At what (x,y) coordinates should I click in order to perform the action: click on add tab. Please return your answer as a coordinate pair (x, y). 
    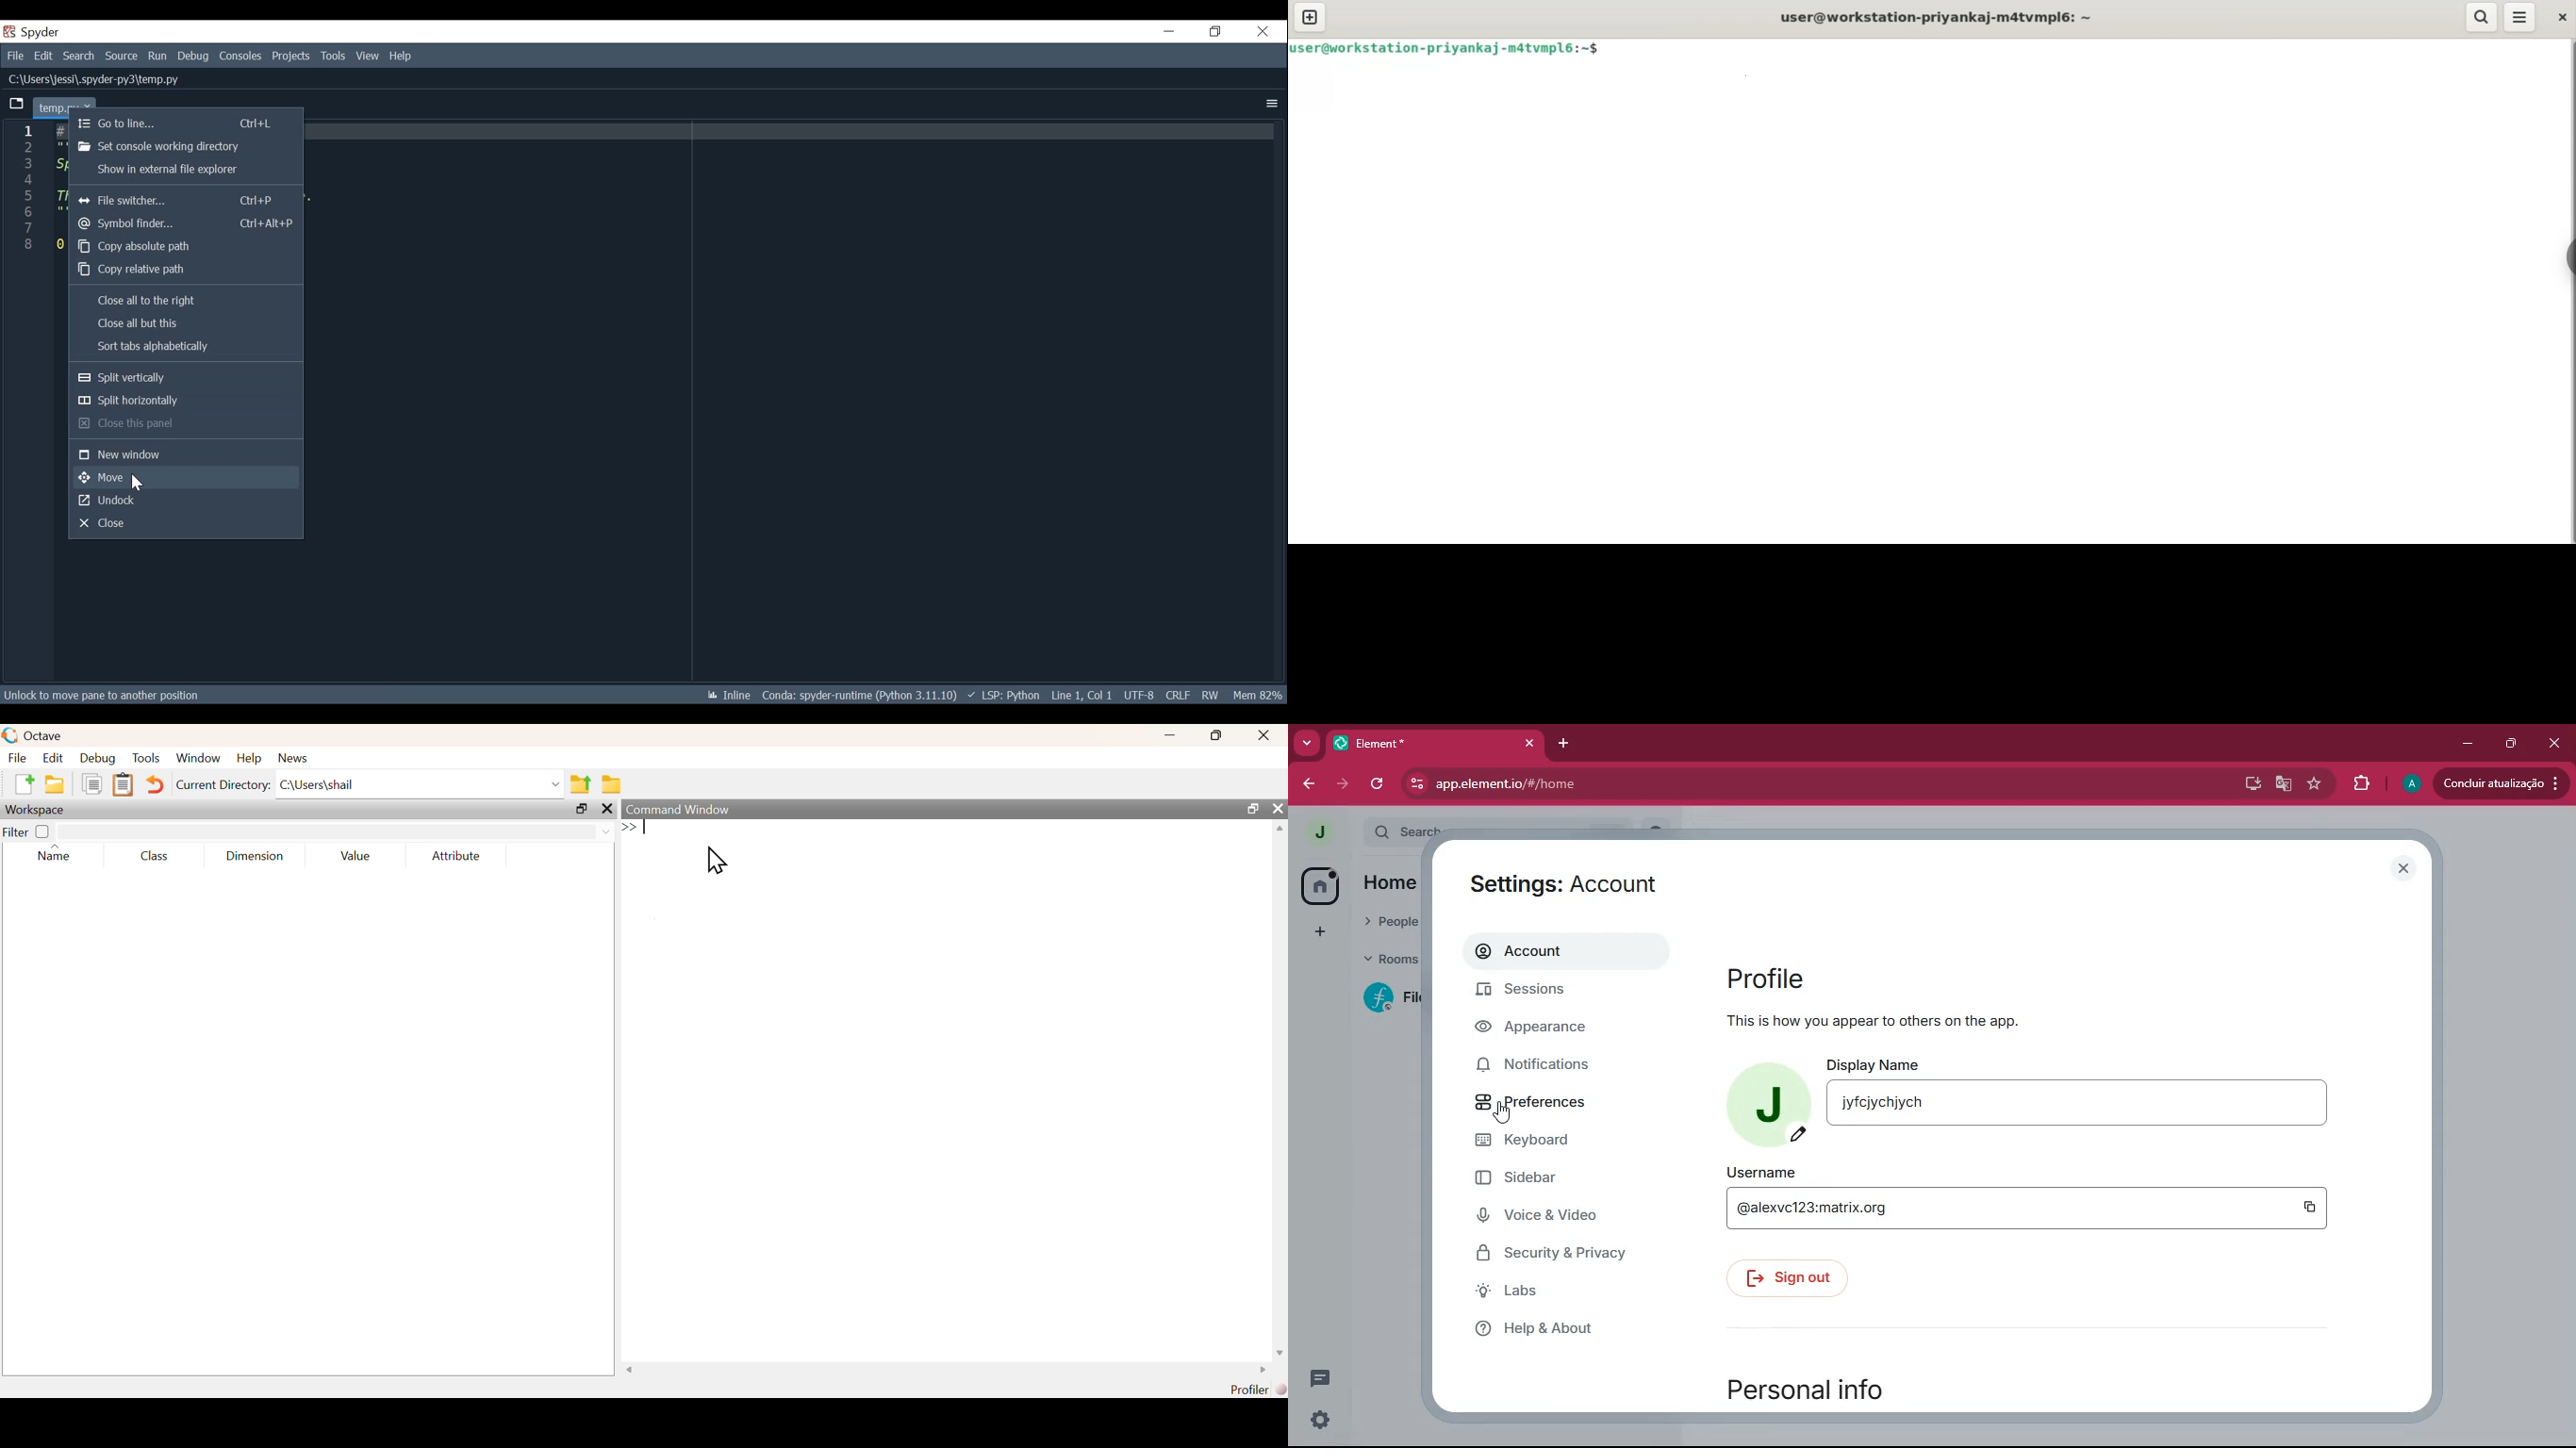
    Looking at the image, I should click on (1560, 747).